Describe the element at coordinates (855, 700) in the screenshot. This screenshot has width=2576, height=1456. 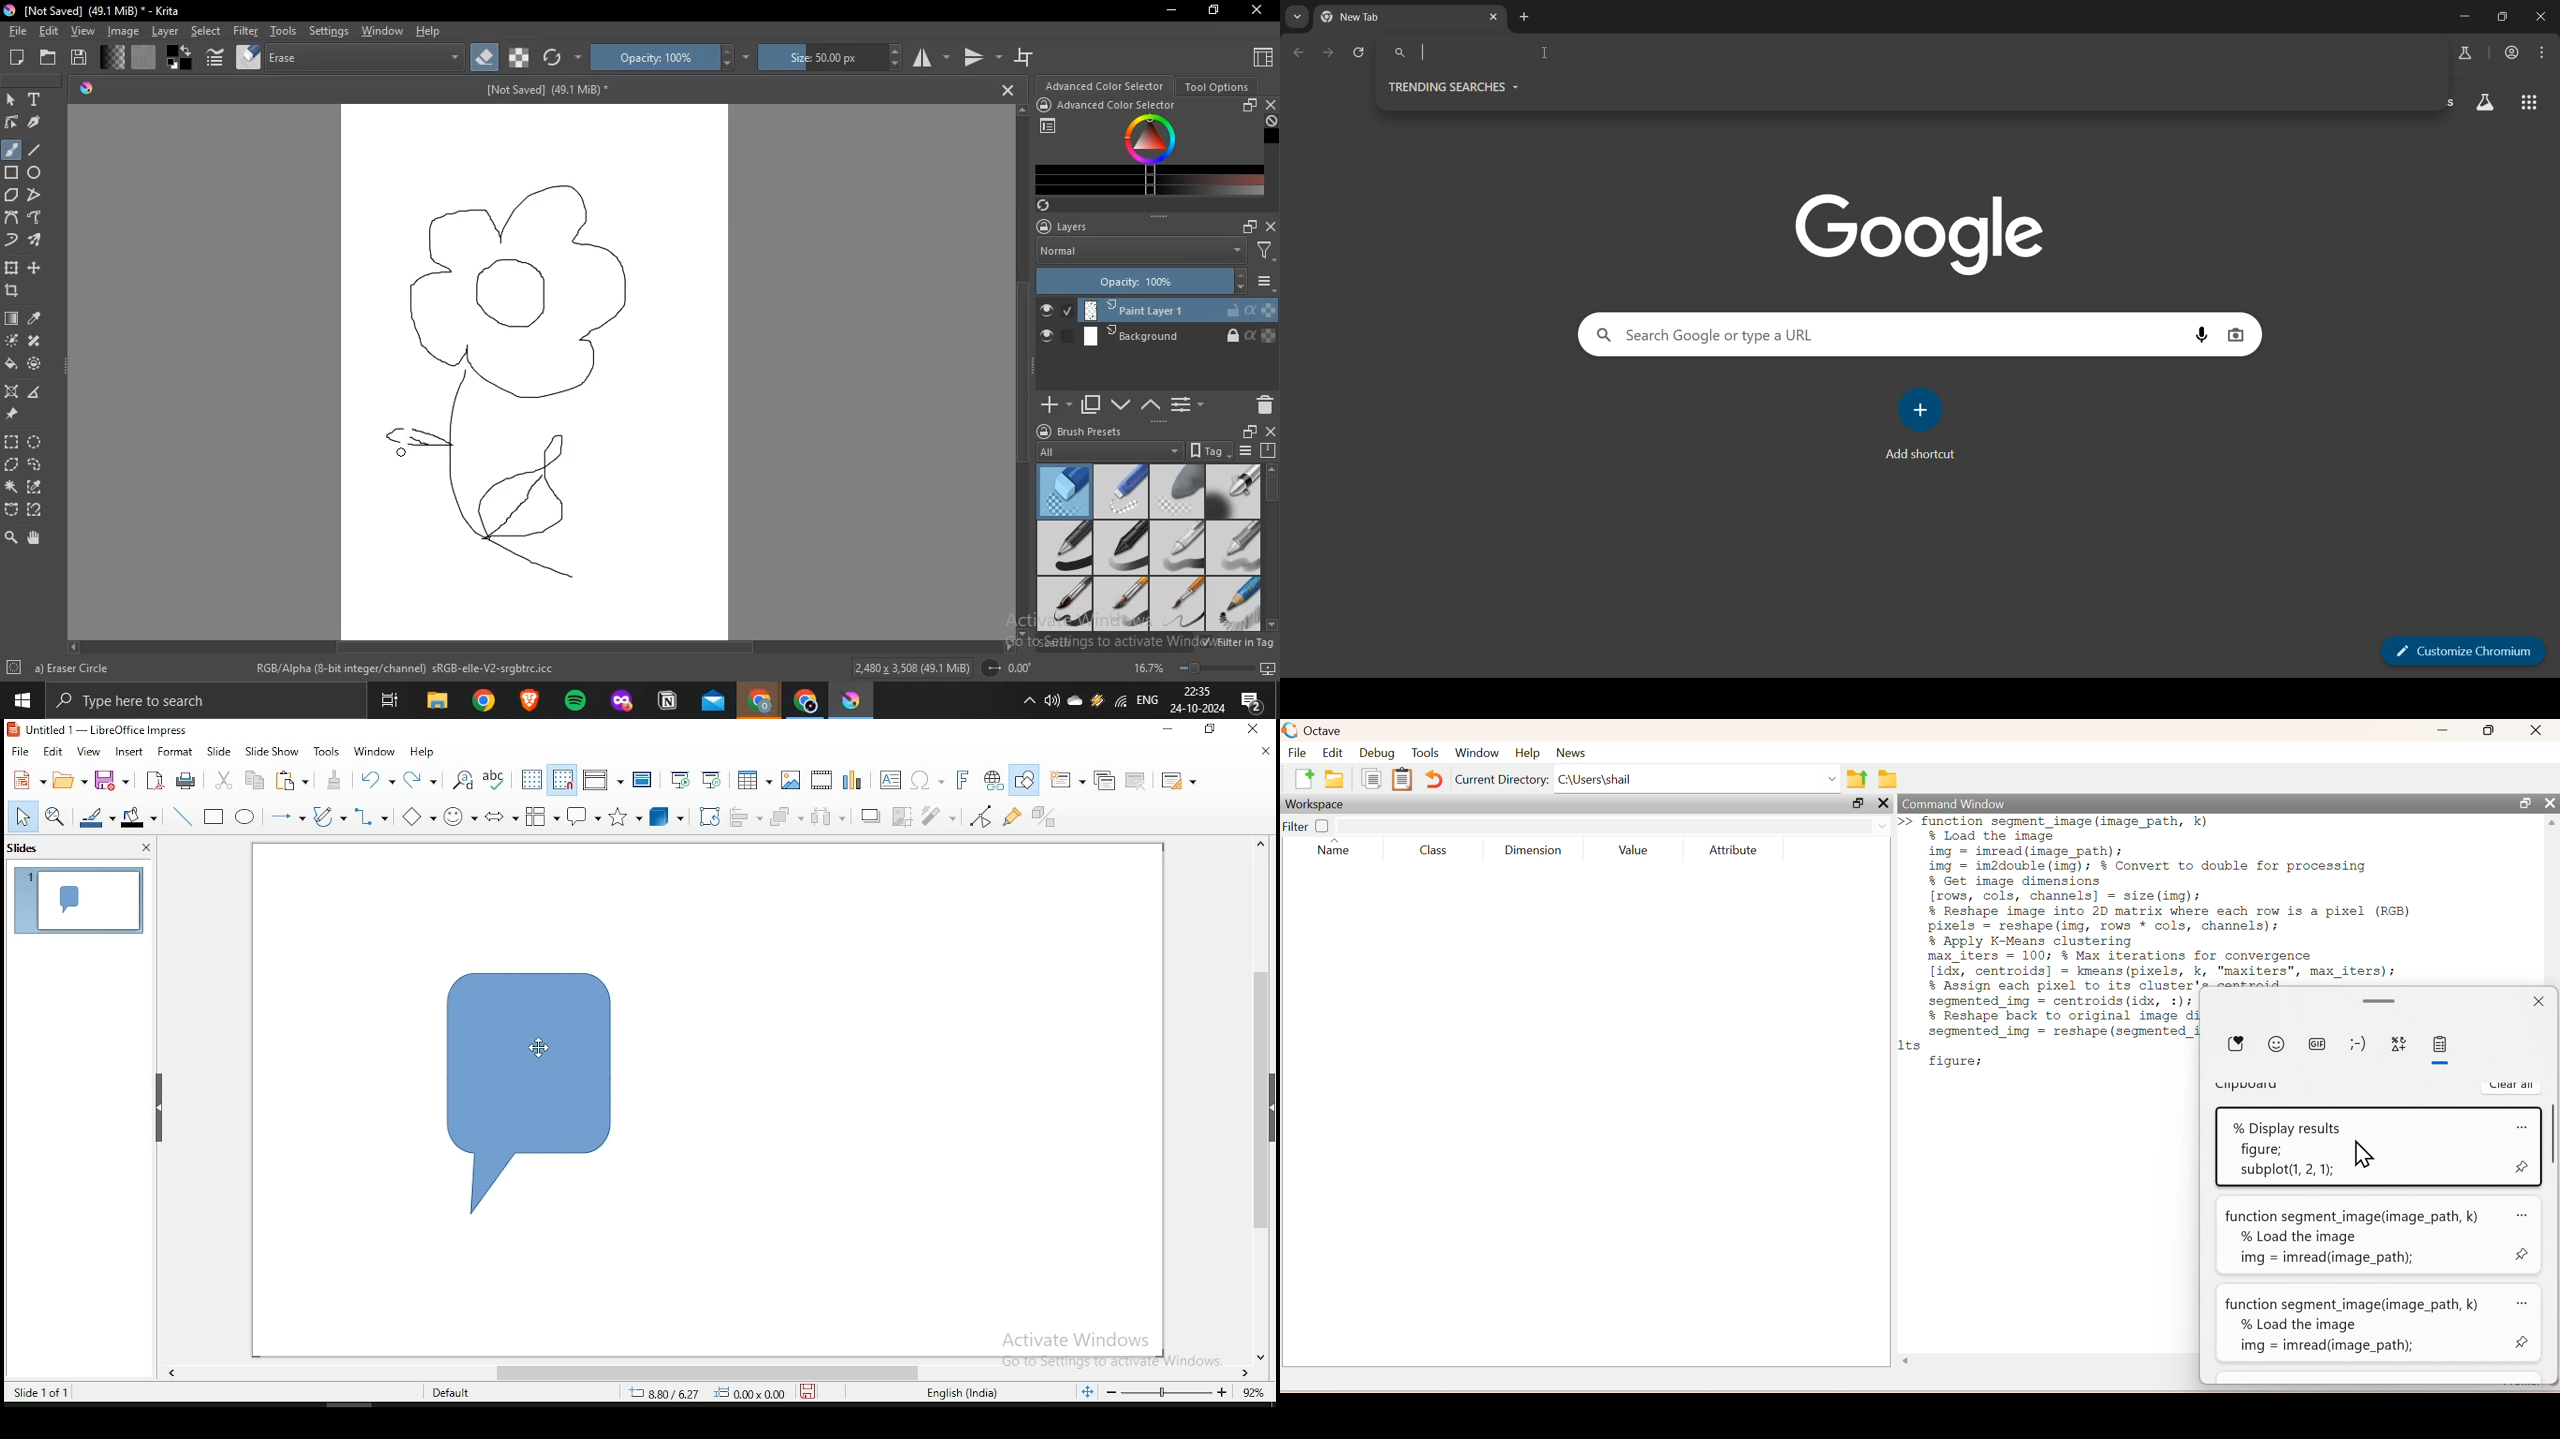
I see `Application` at that location.